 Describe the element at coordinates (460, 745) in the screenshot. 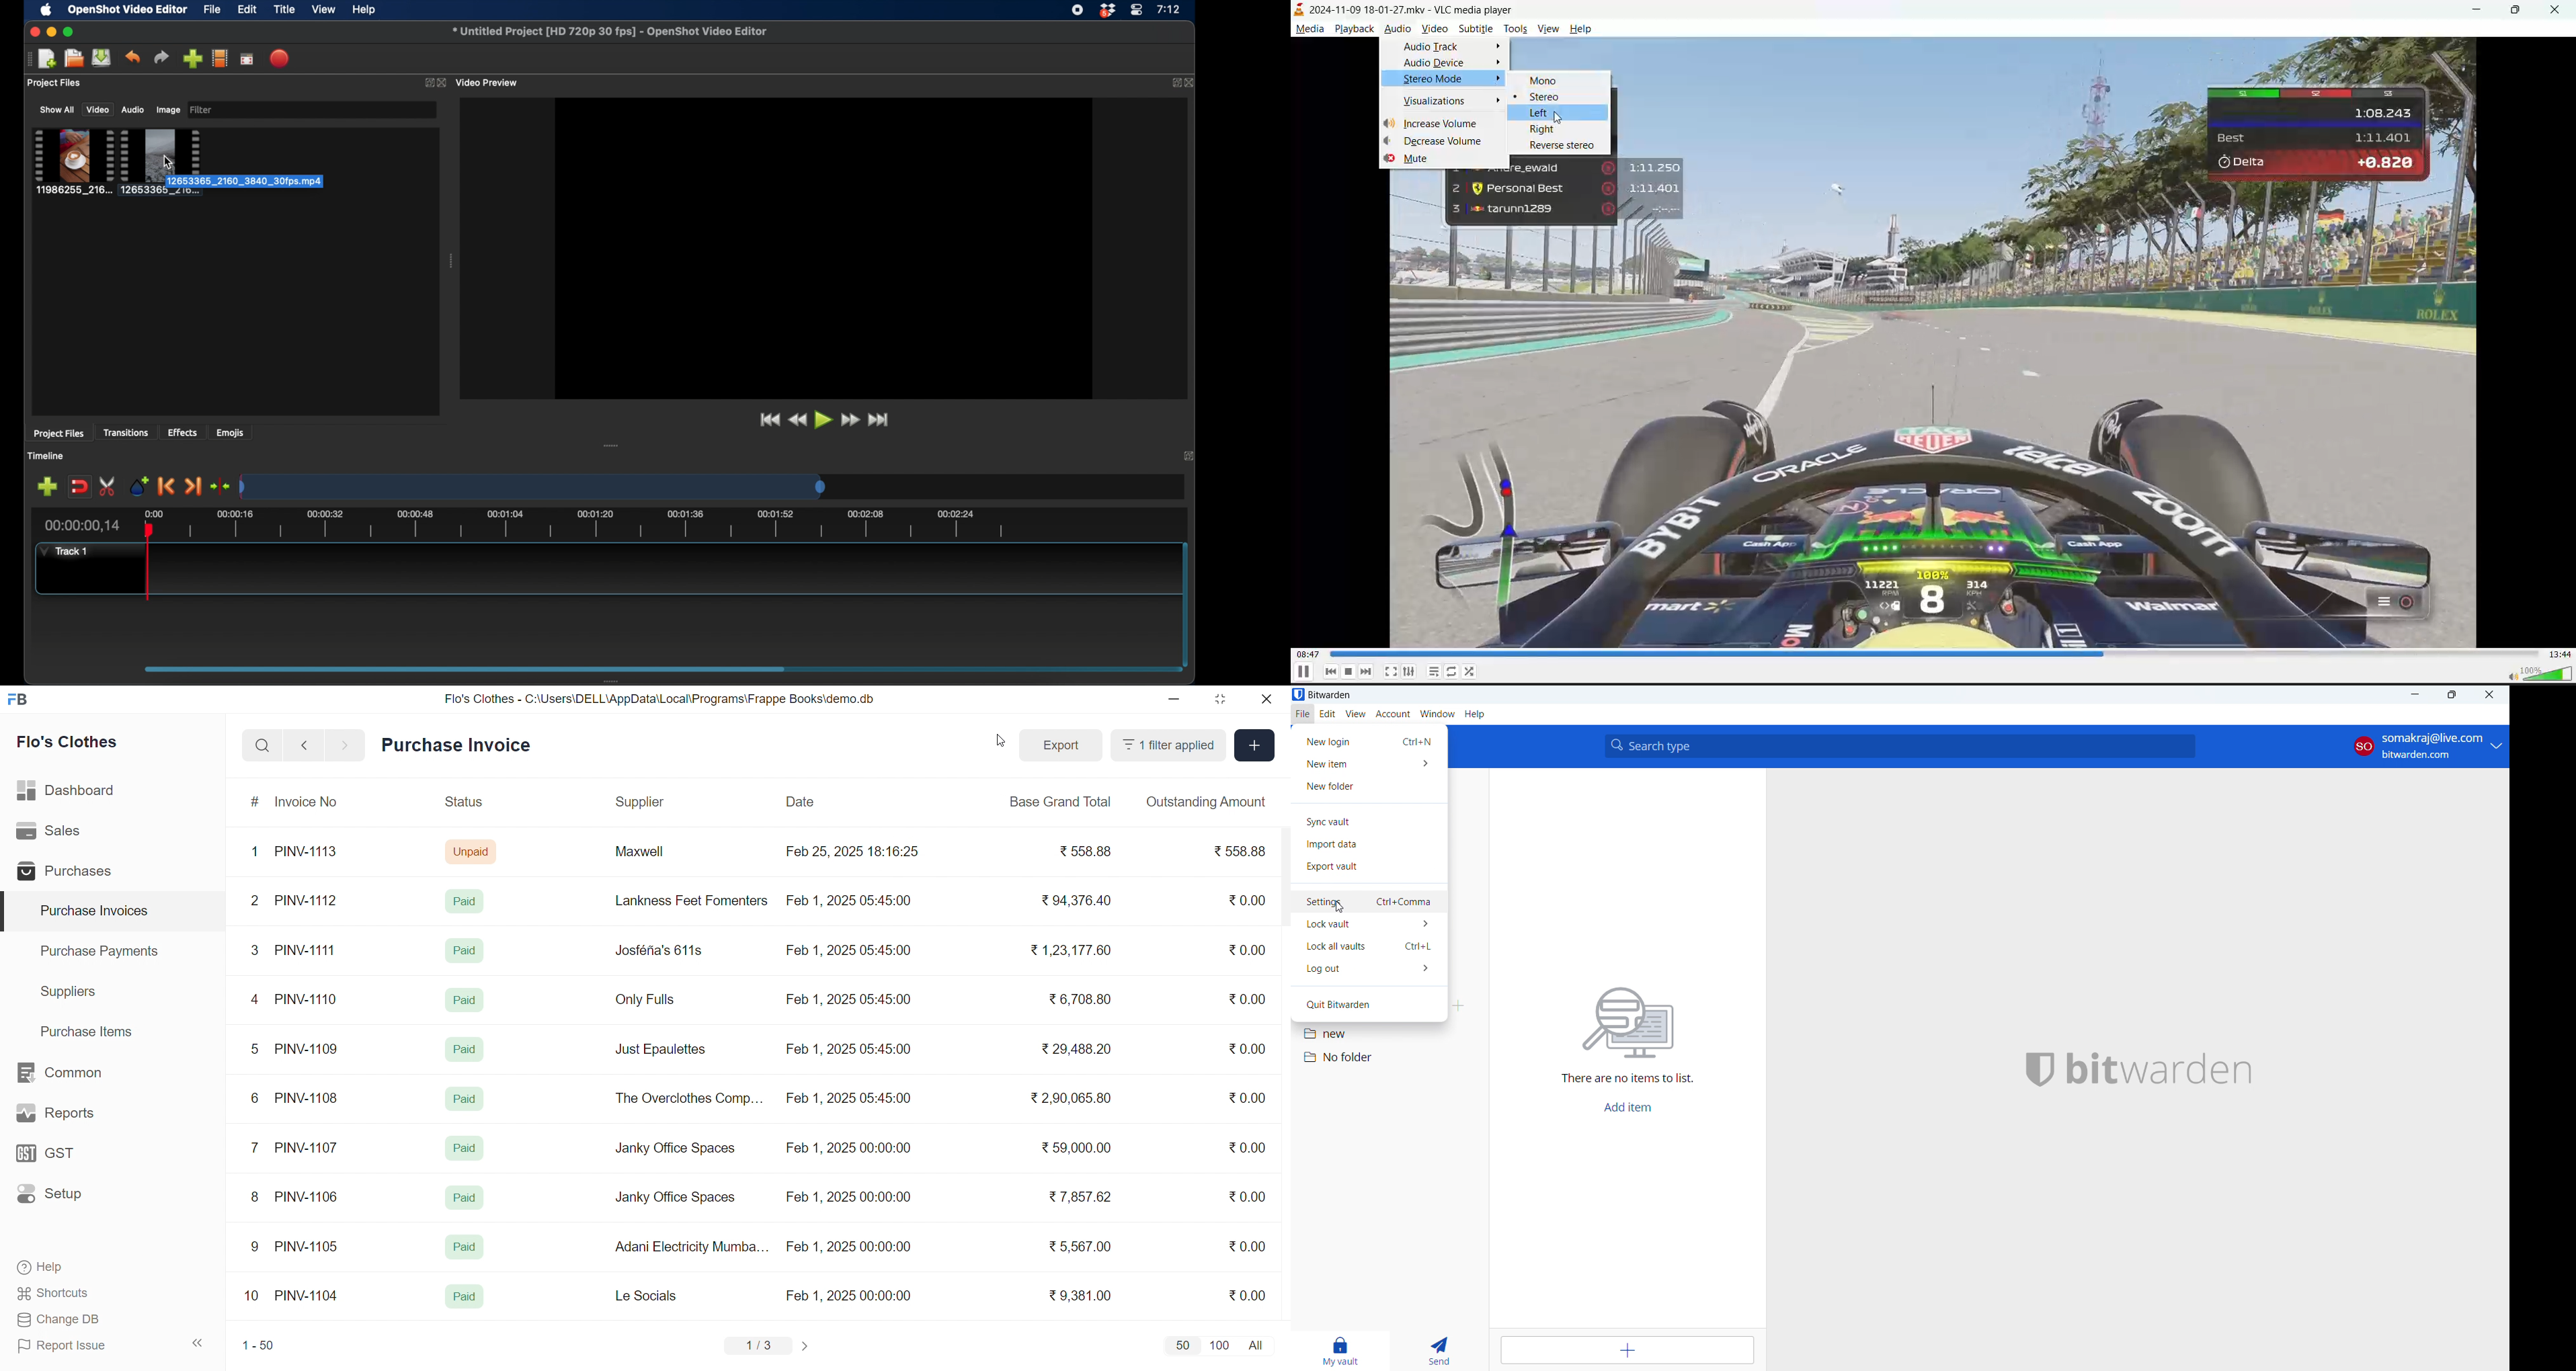

I see `Purchase Invoice` at that location.